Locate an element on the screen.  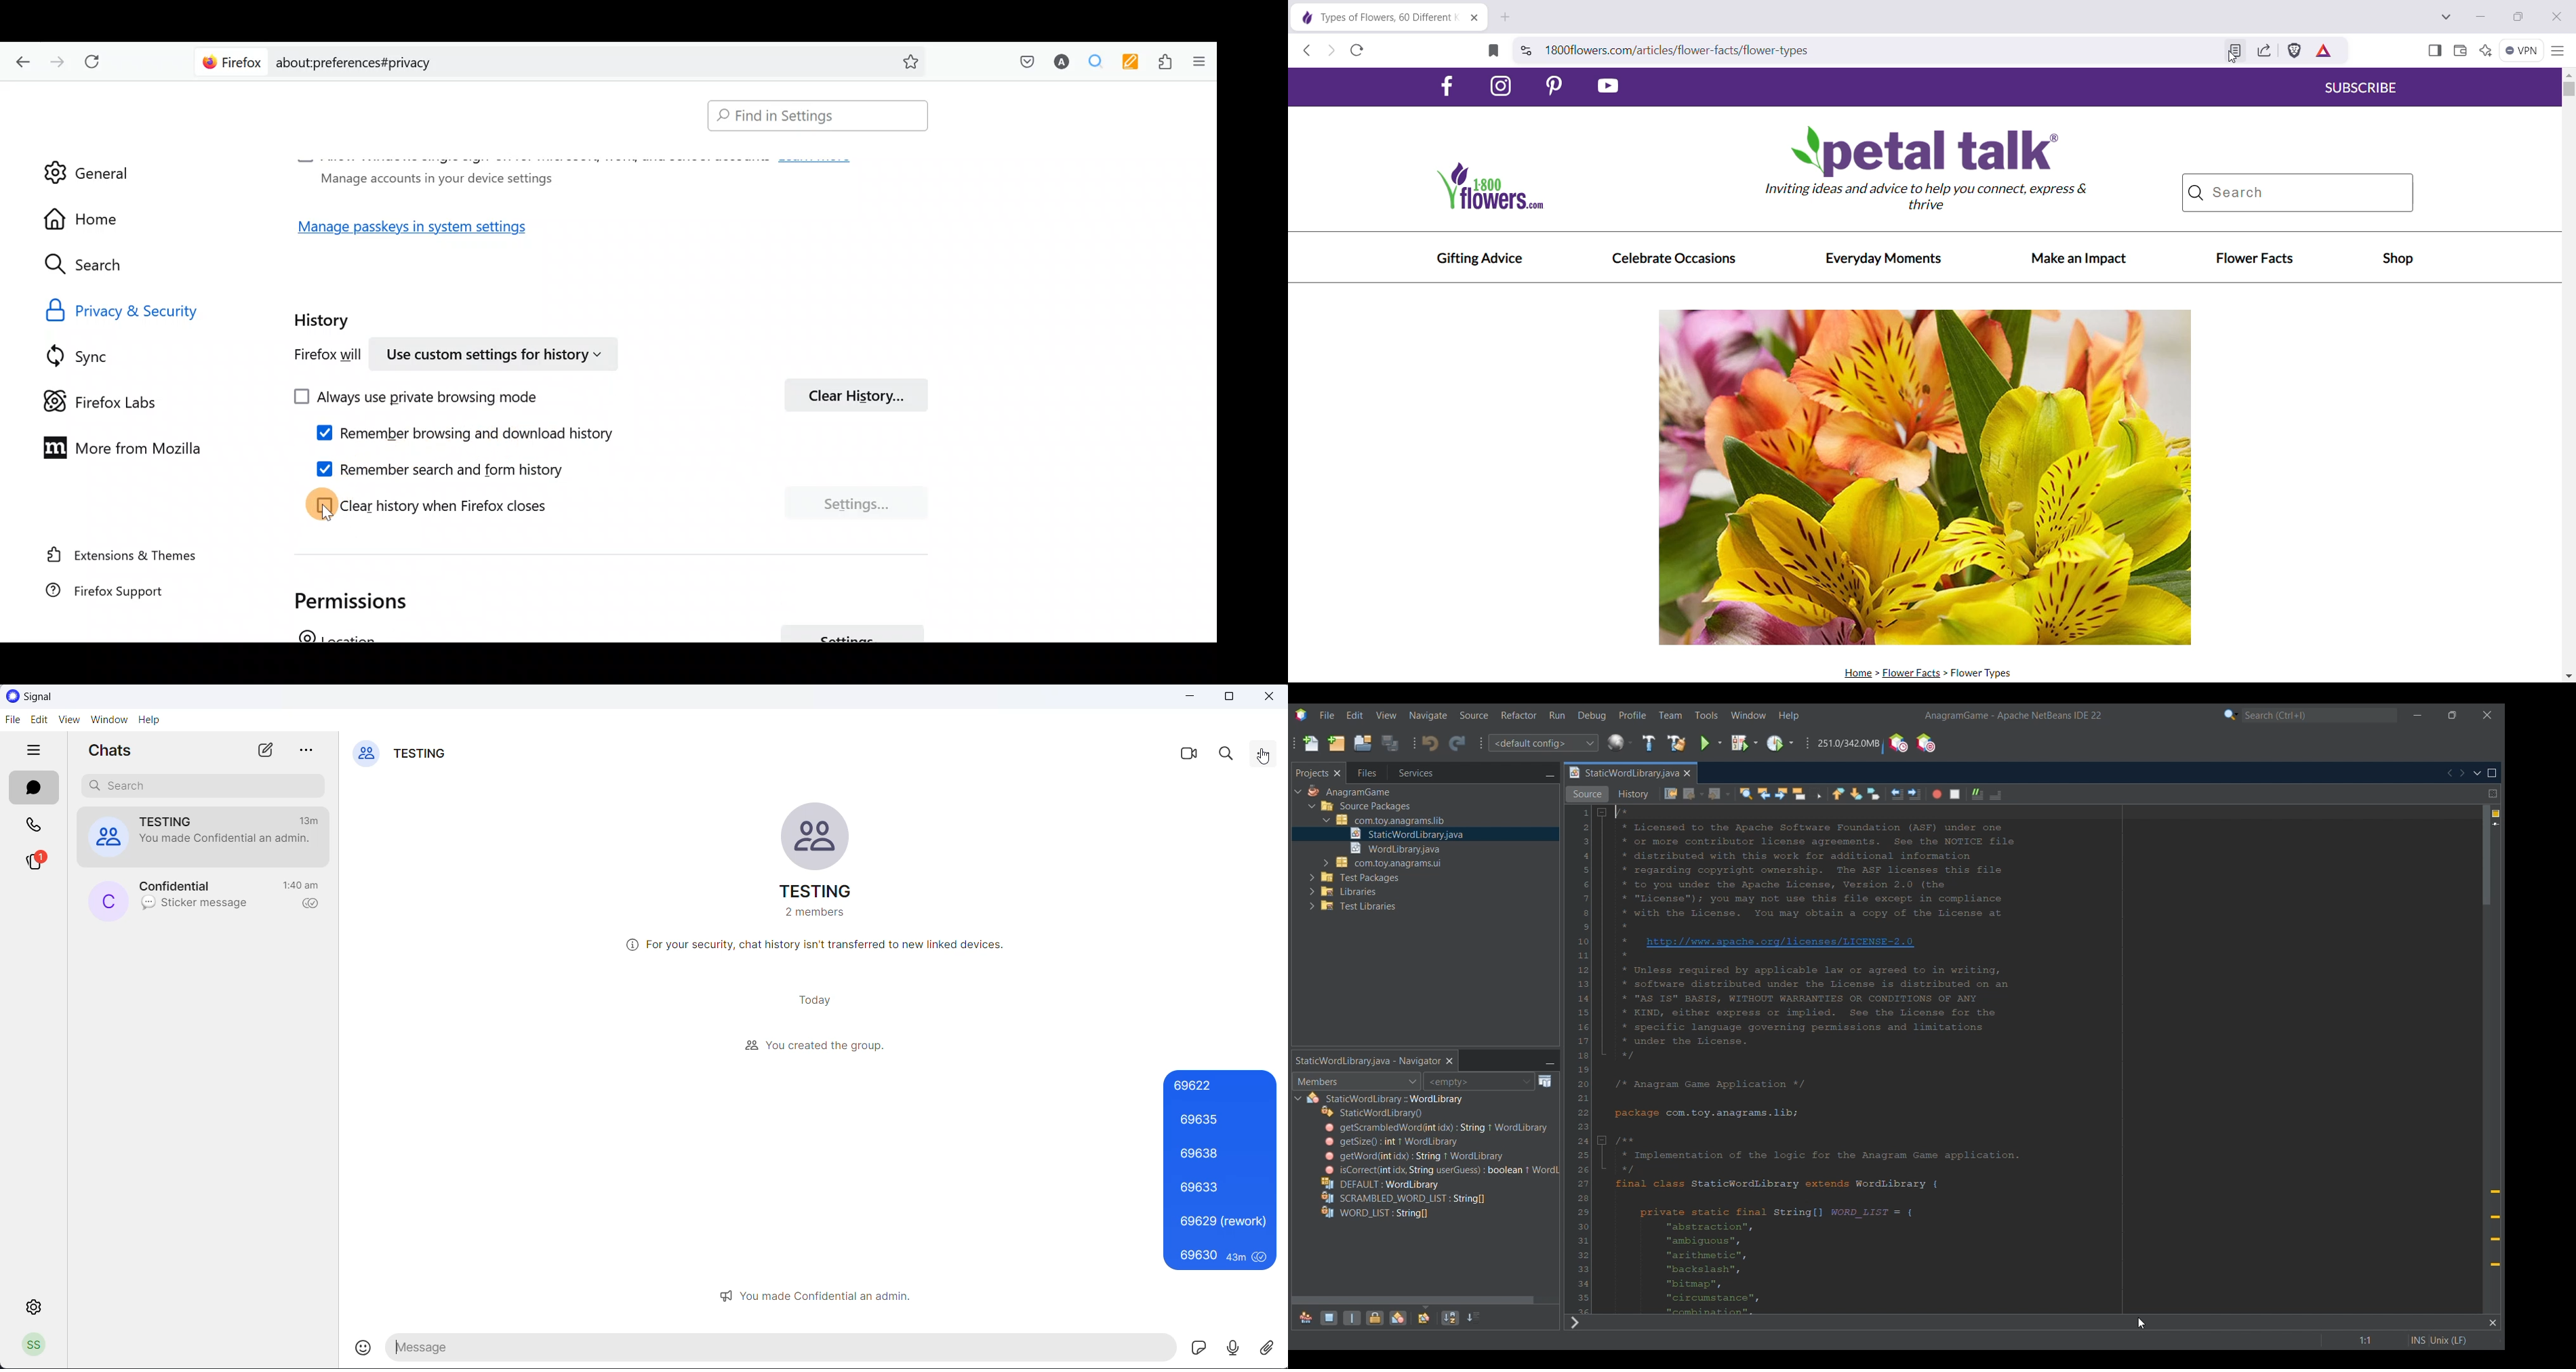
message text area is located at coordinates (783, 1349).